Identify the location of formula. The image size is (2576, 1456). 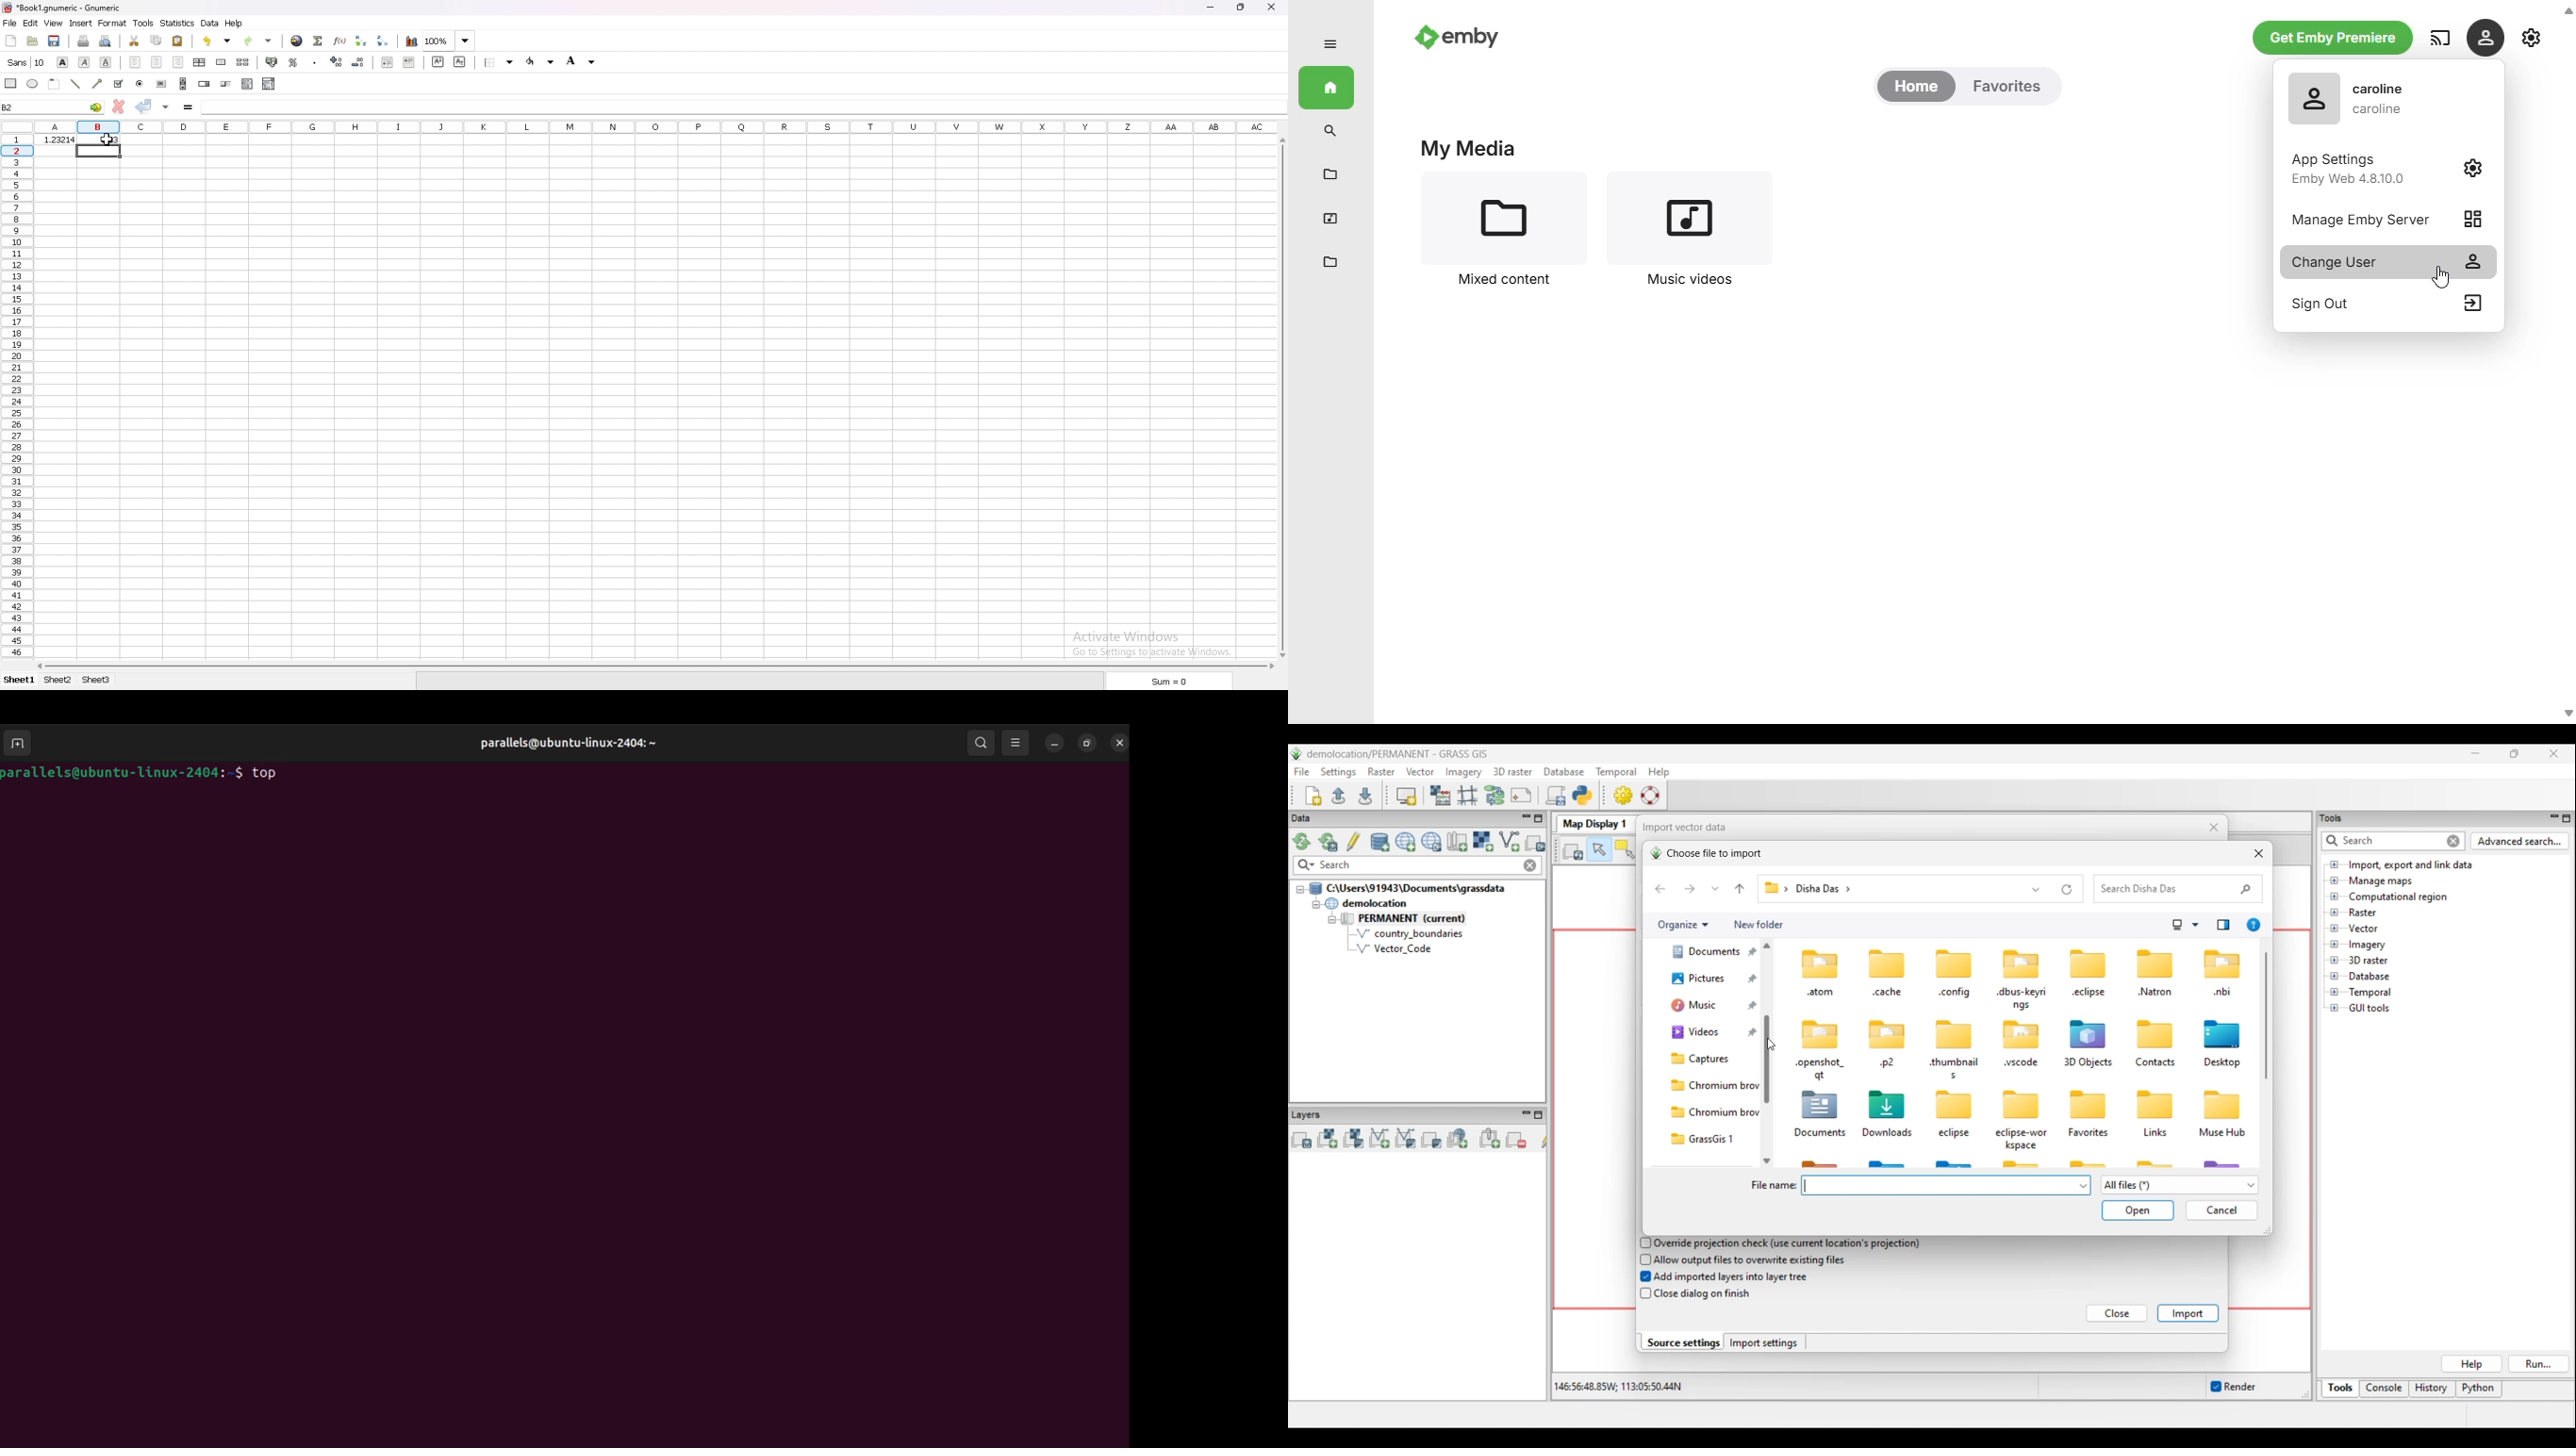
(232, 107).